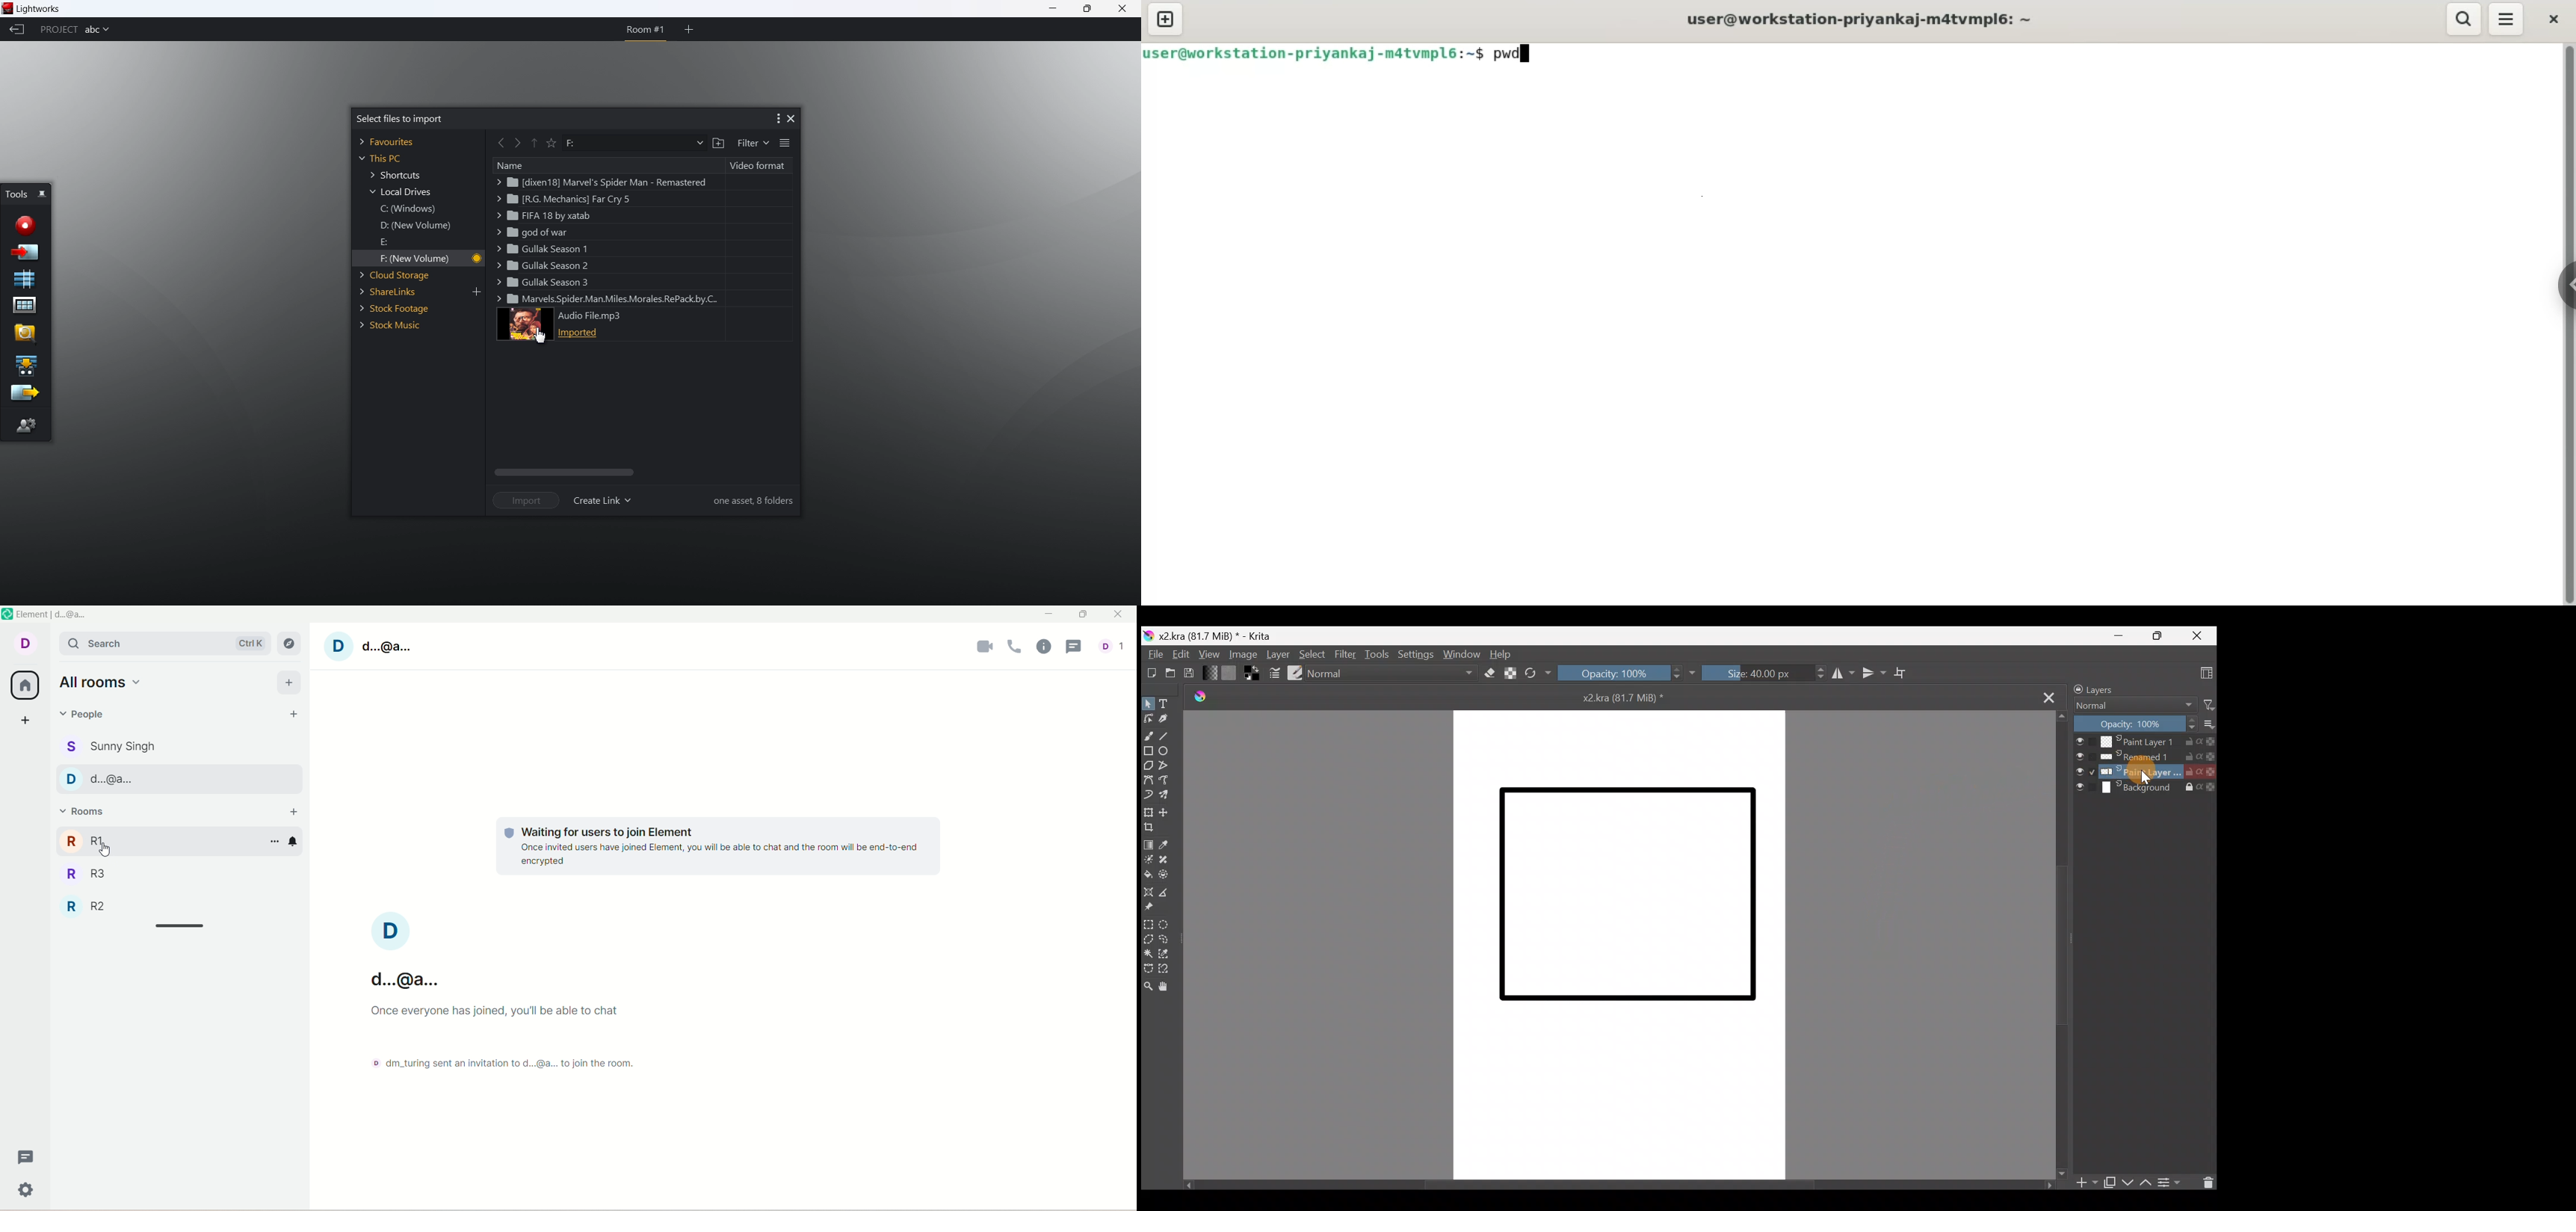 The height and width of the screenshot is (1232, 2576). Describe the element at coordinates (410, 948) in the screenshot. I see `text` at that location.